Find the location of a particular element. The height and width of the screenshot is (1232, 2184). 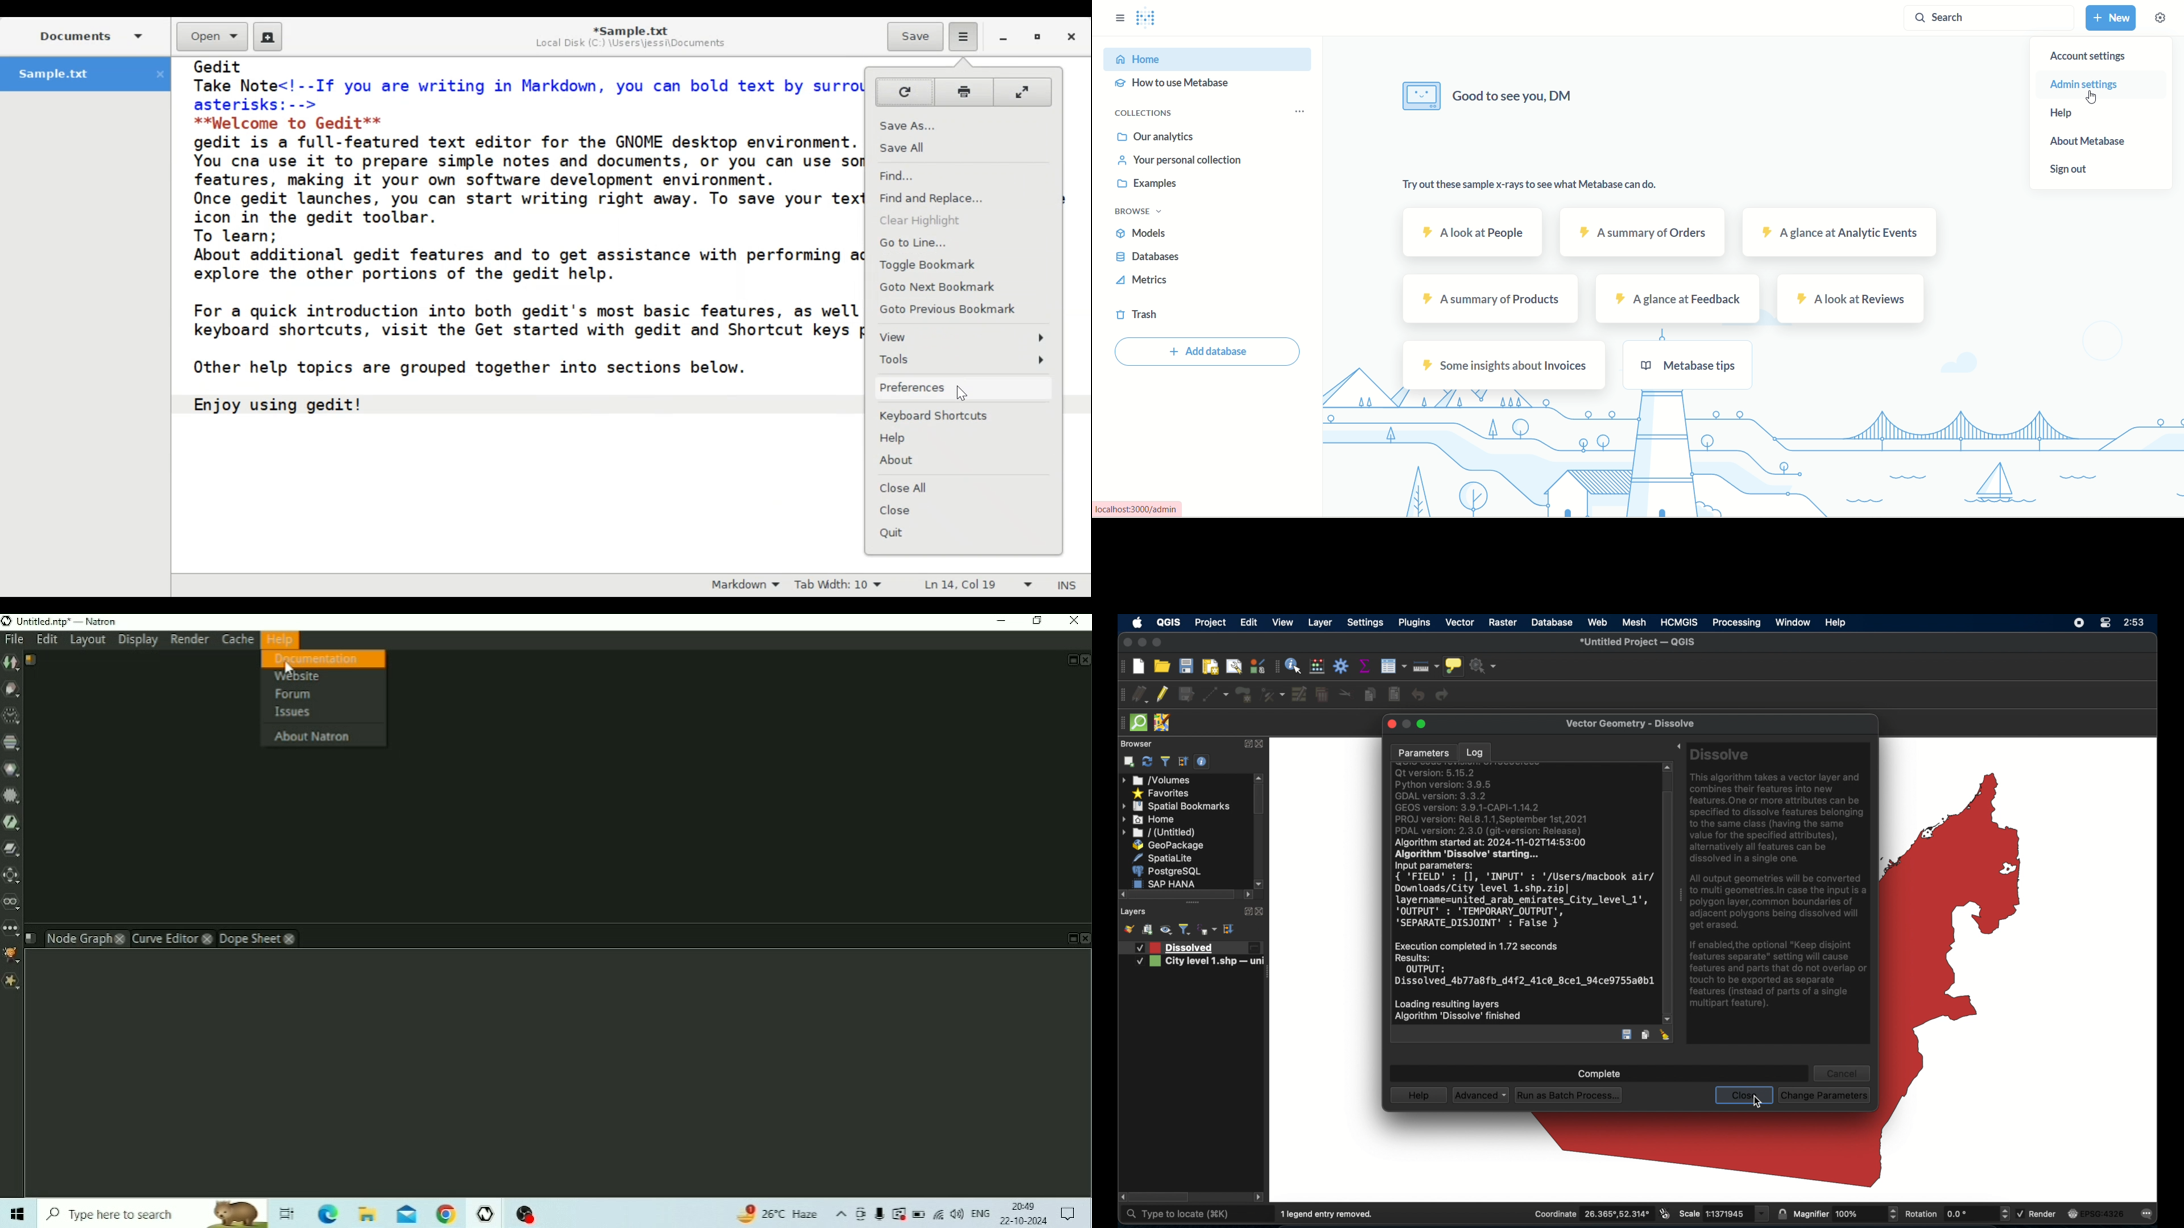

window is located at coordinates (1793, 622).